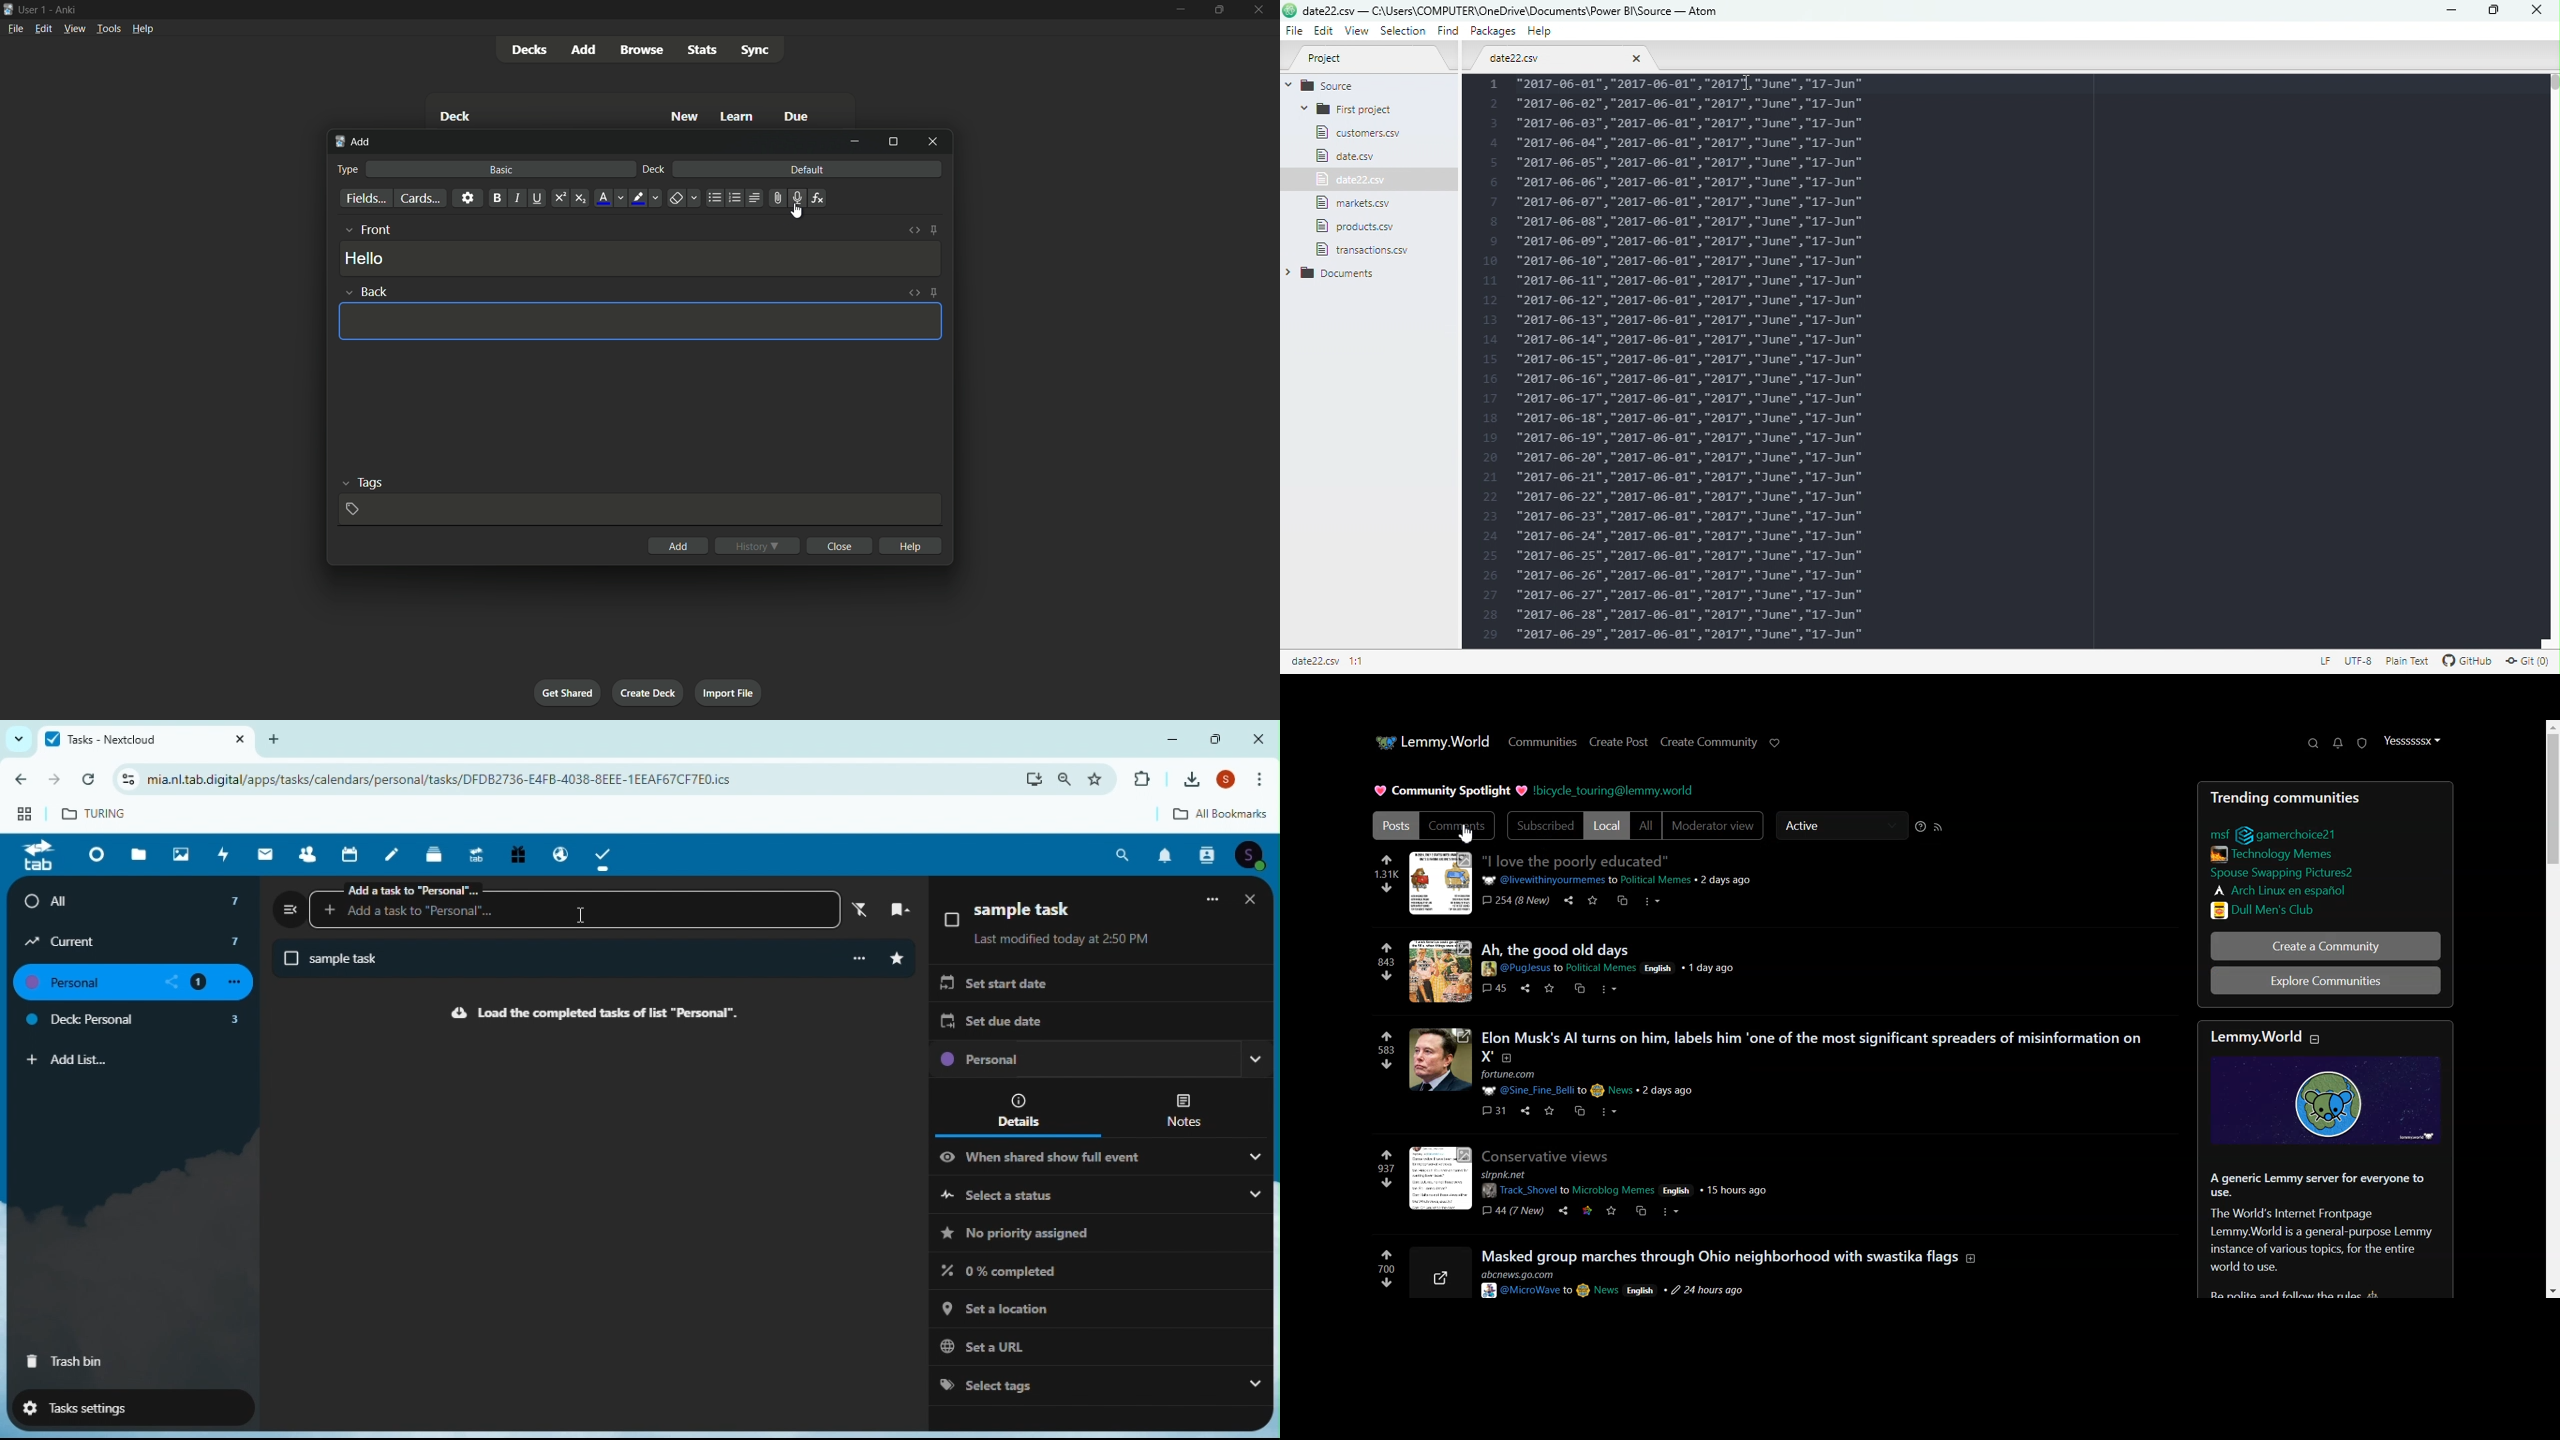 The image size is (2576, 1456). Describe the element at coordinates (1567, 899) in the screenshot. I see `` at that location.